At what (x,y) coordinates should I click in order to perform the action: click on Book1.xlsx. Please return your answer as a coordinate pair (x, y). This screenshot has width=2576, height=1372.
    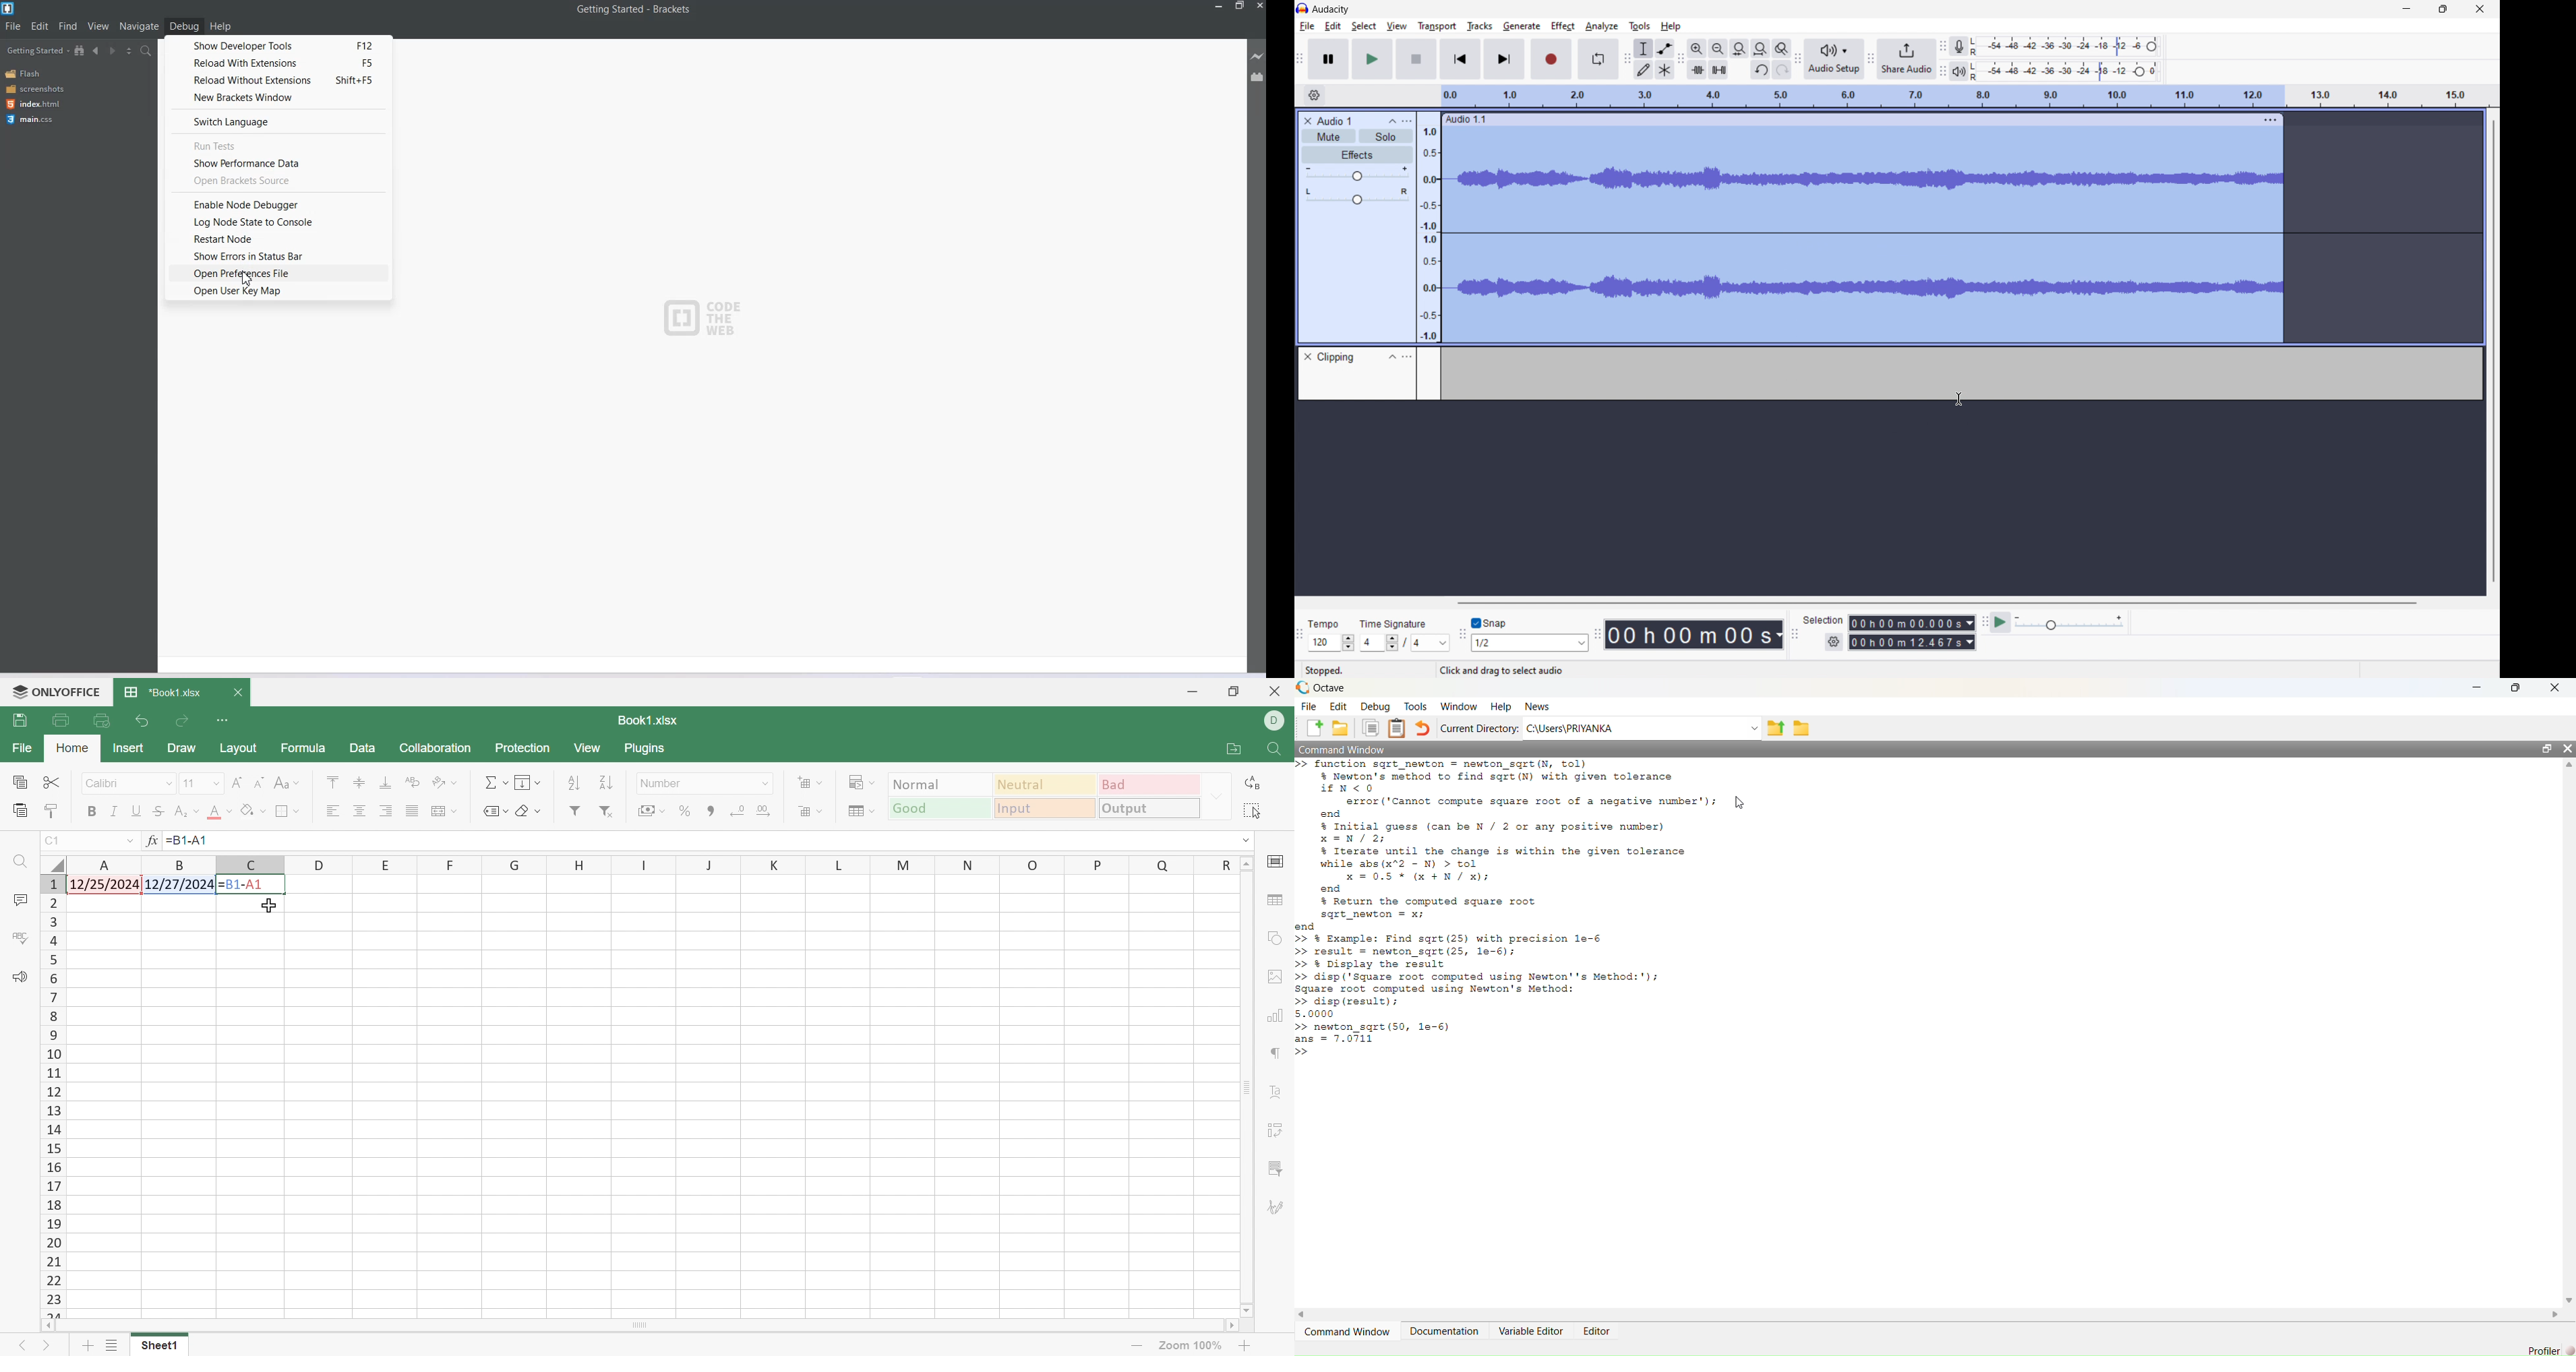
    Looking at the image, I should click on (648, 721).